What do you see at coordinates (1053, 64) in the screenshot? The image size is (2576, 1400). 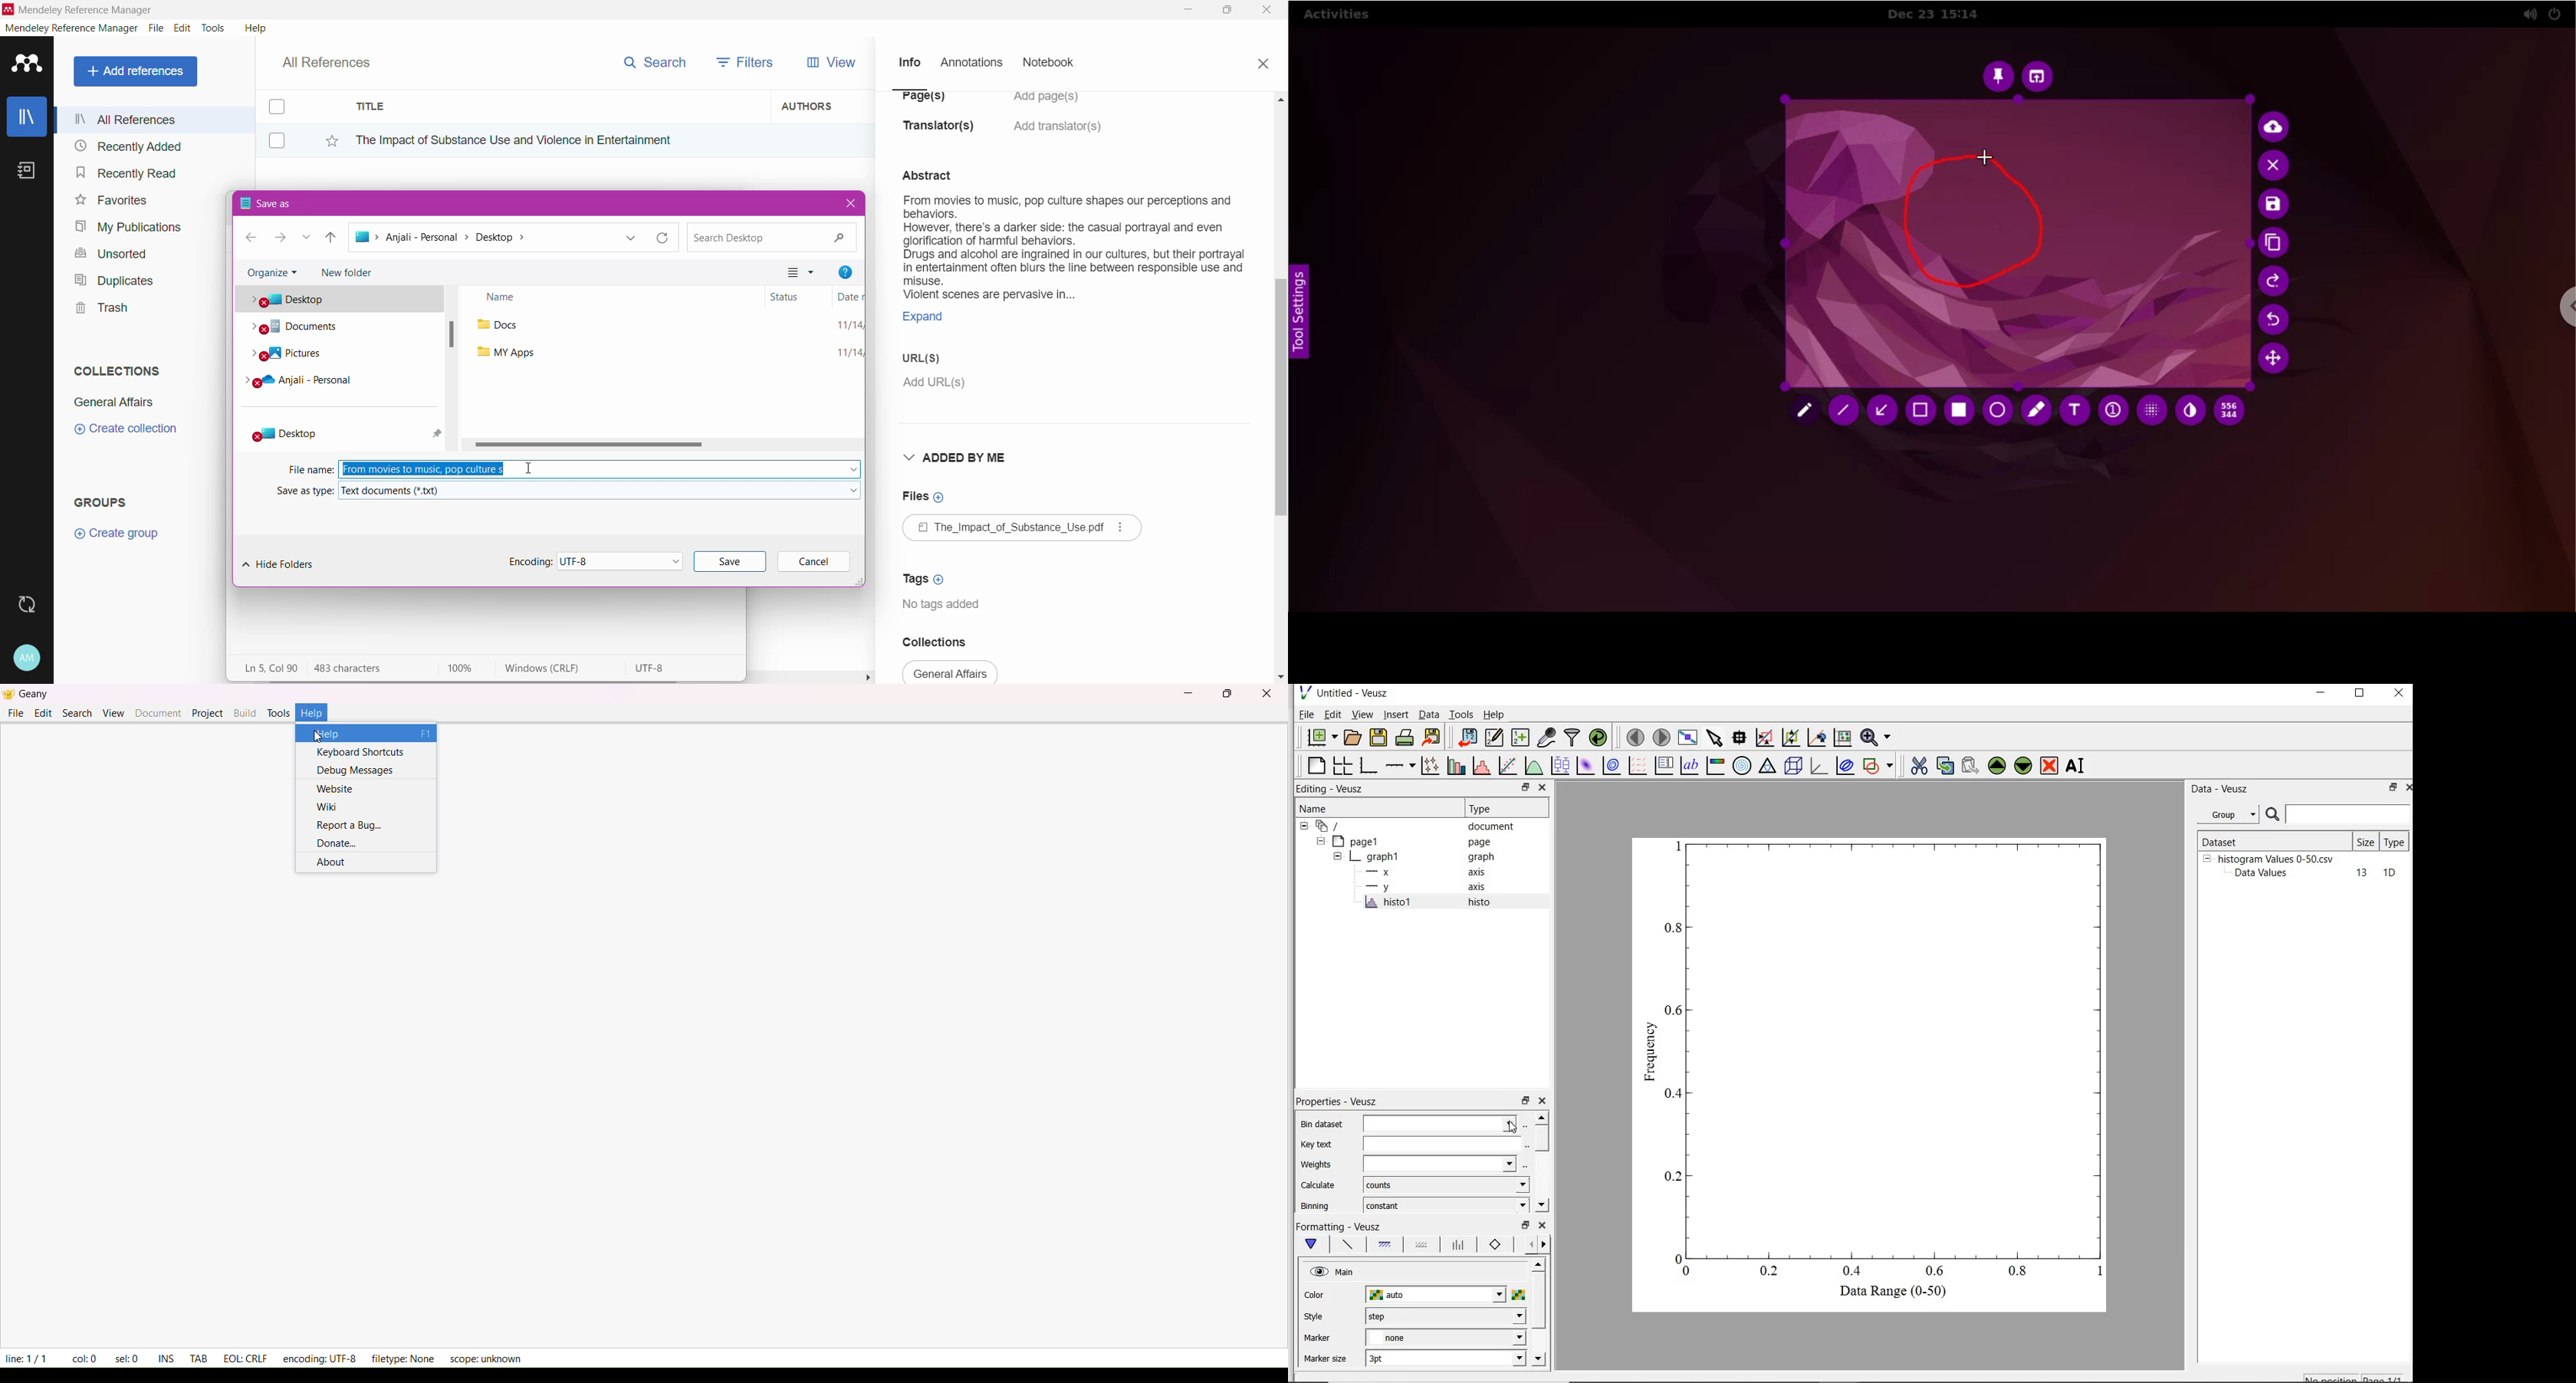 I see `Notebook` at bounding box center [1053, 64].